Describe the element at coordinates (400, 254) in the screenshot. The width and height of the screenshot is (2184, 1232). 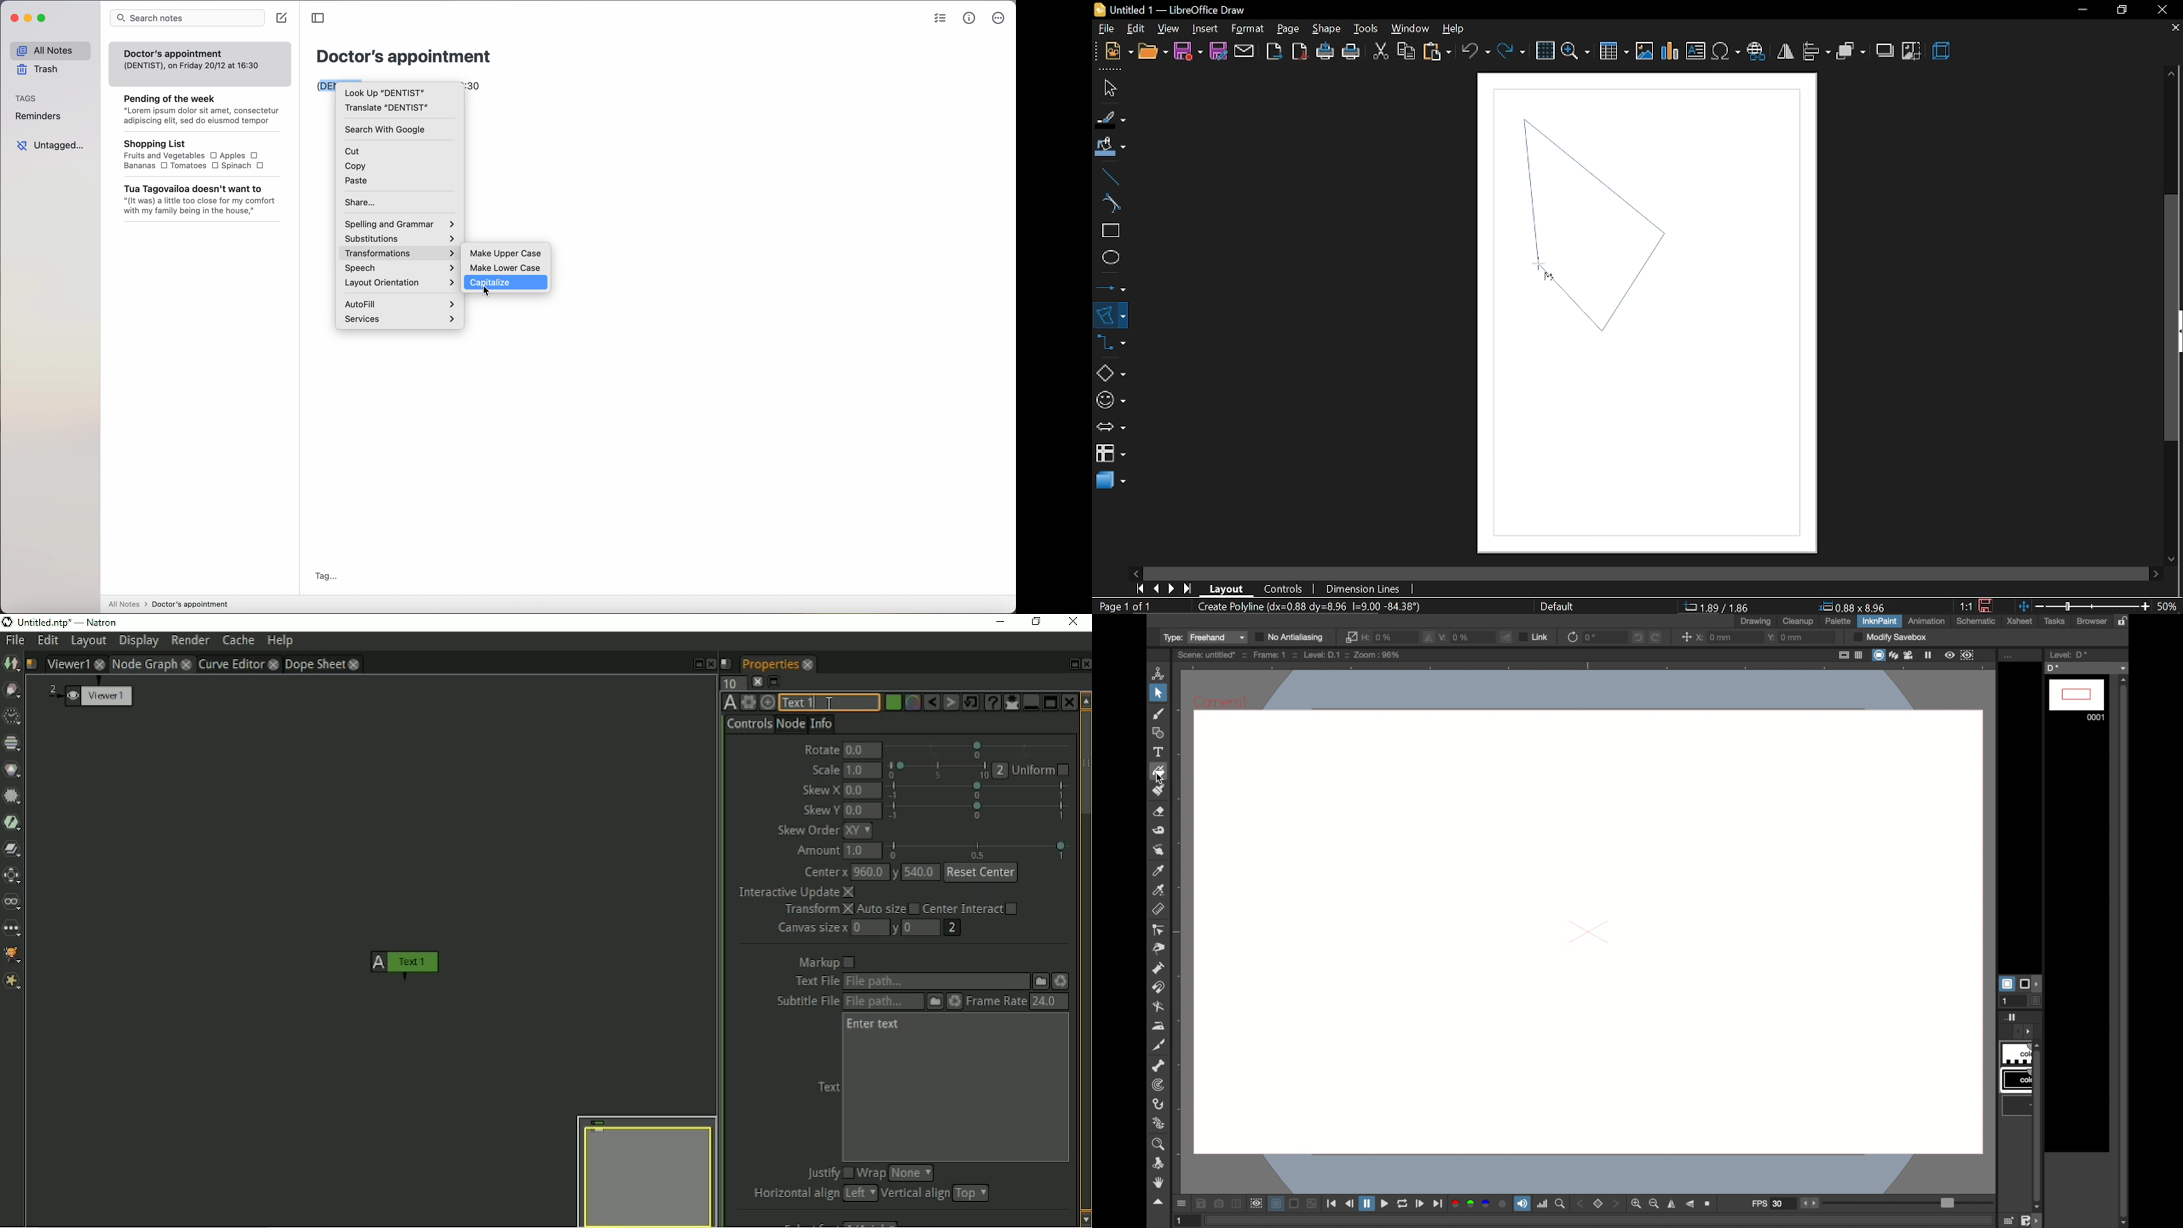
I see `click on transformations` at that location.